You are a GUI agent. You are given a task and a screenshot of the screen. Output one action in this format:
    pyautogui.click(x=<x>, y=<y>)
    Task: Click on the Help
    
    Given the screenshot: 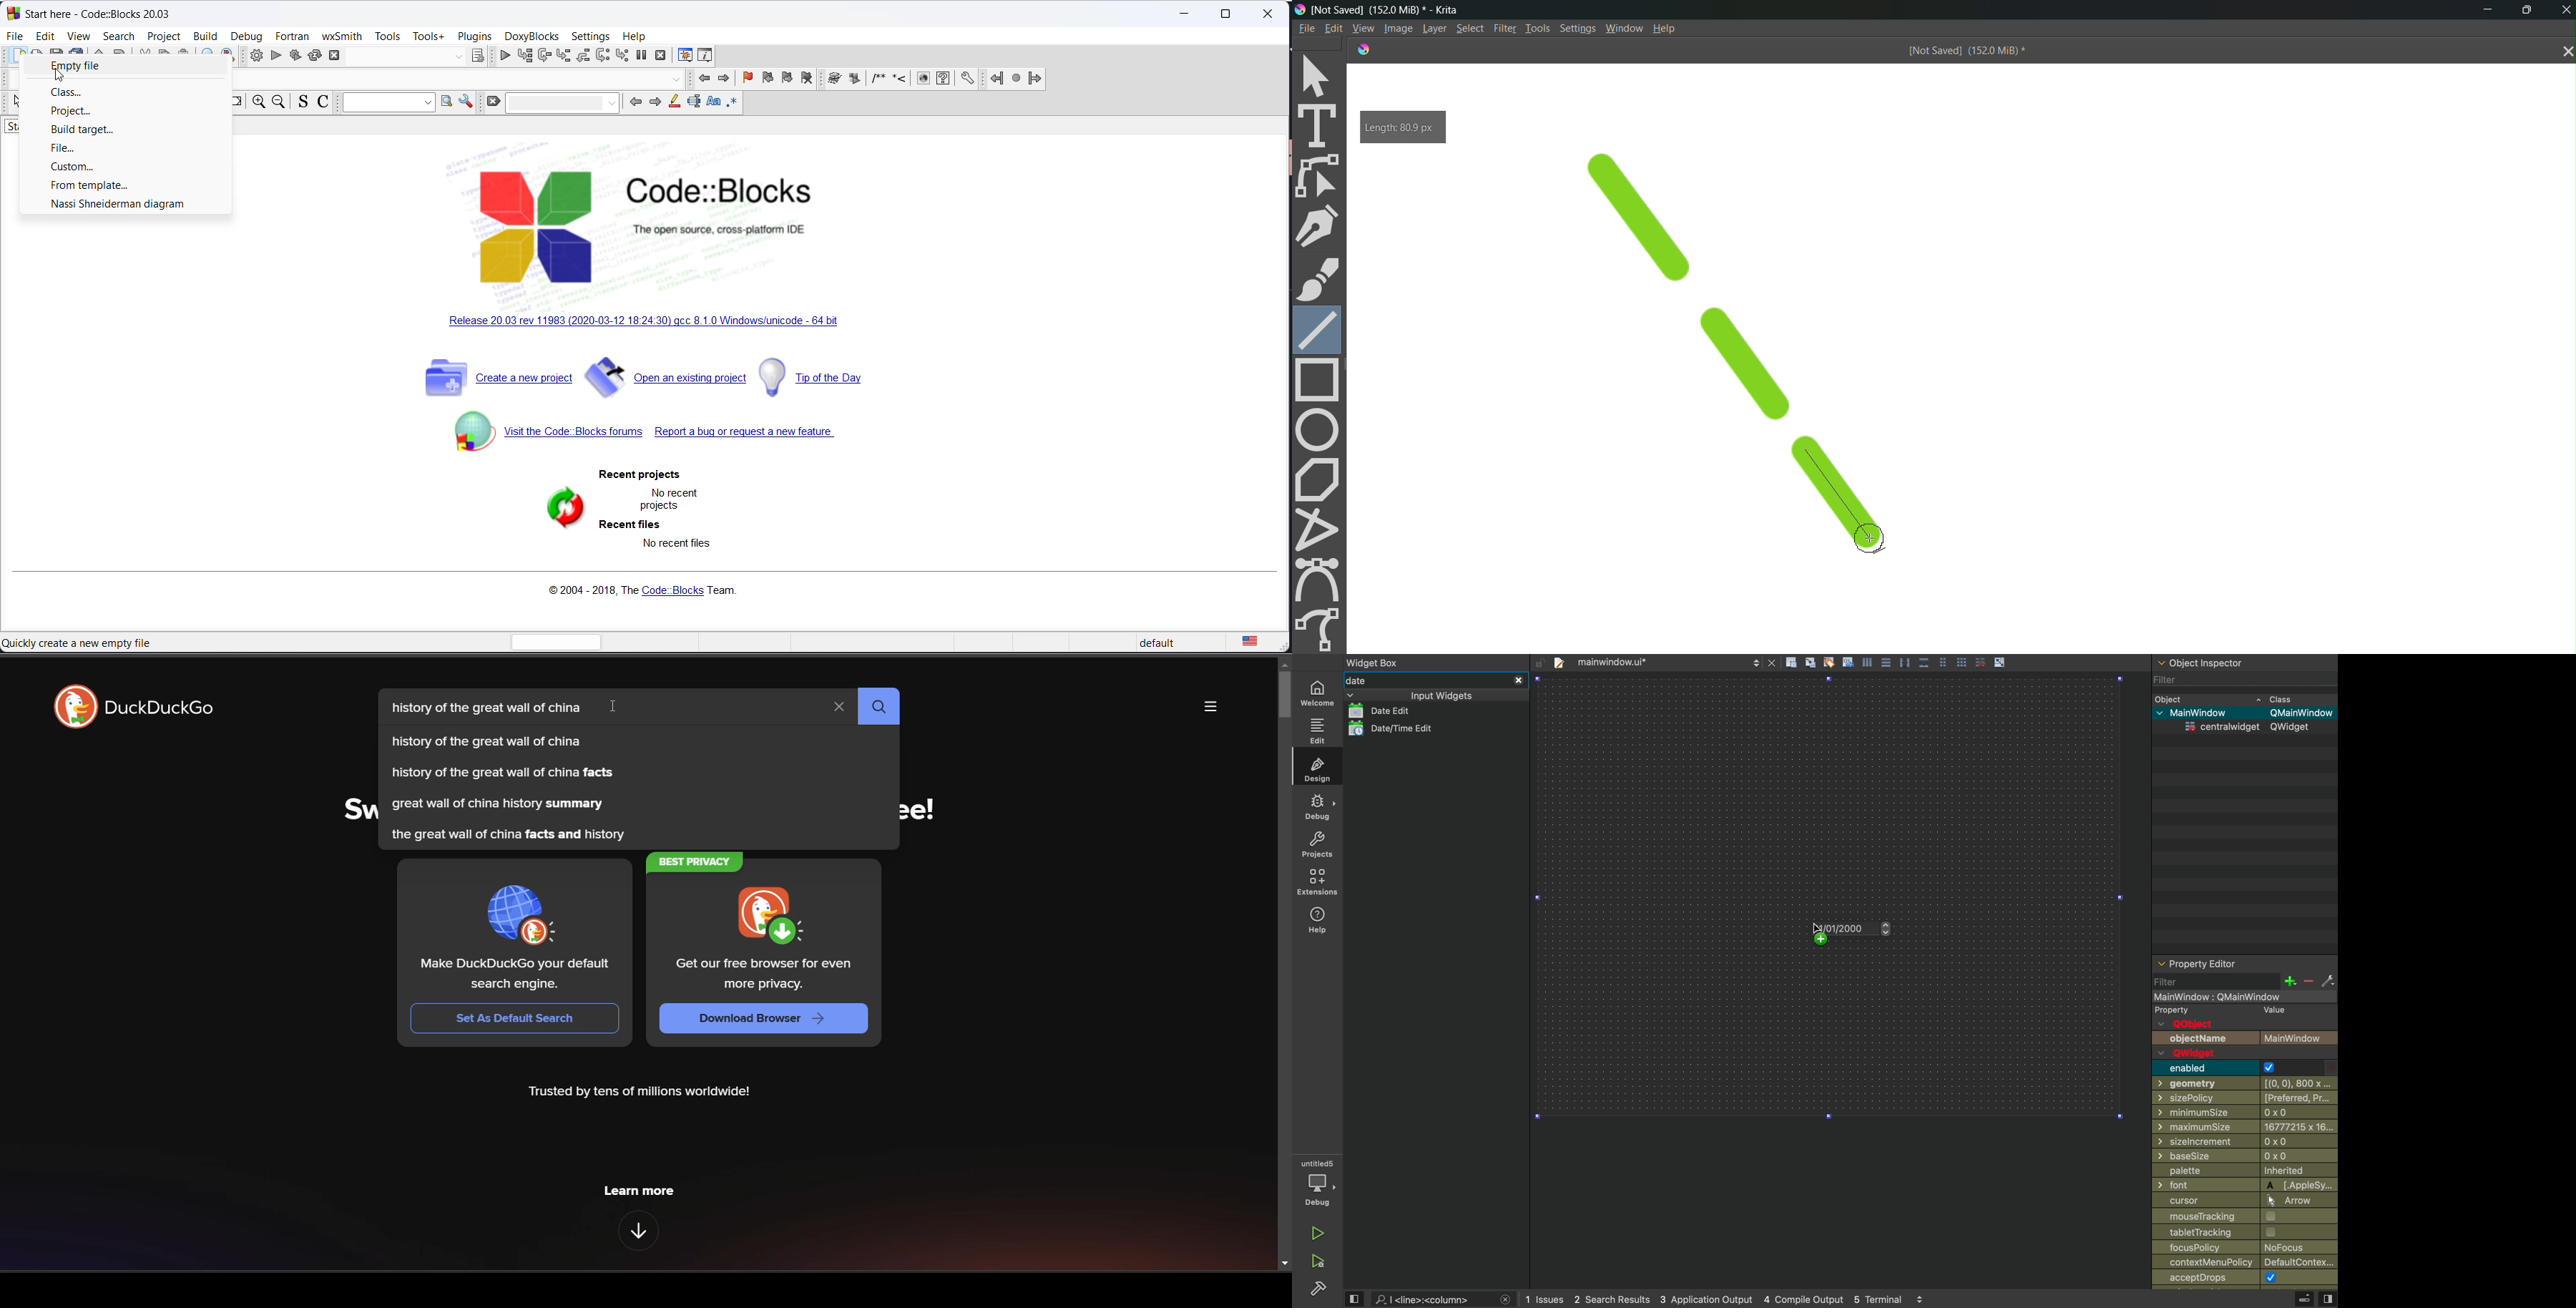 What is the action you would take?
    pyautogui.click(x=1670, y=28)
    